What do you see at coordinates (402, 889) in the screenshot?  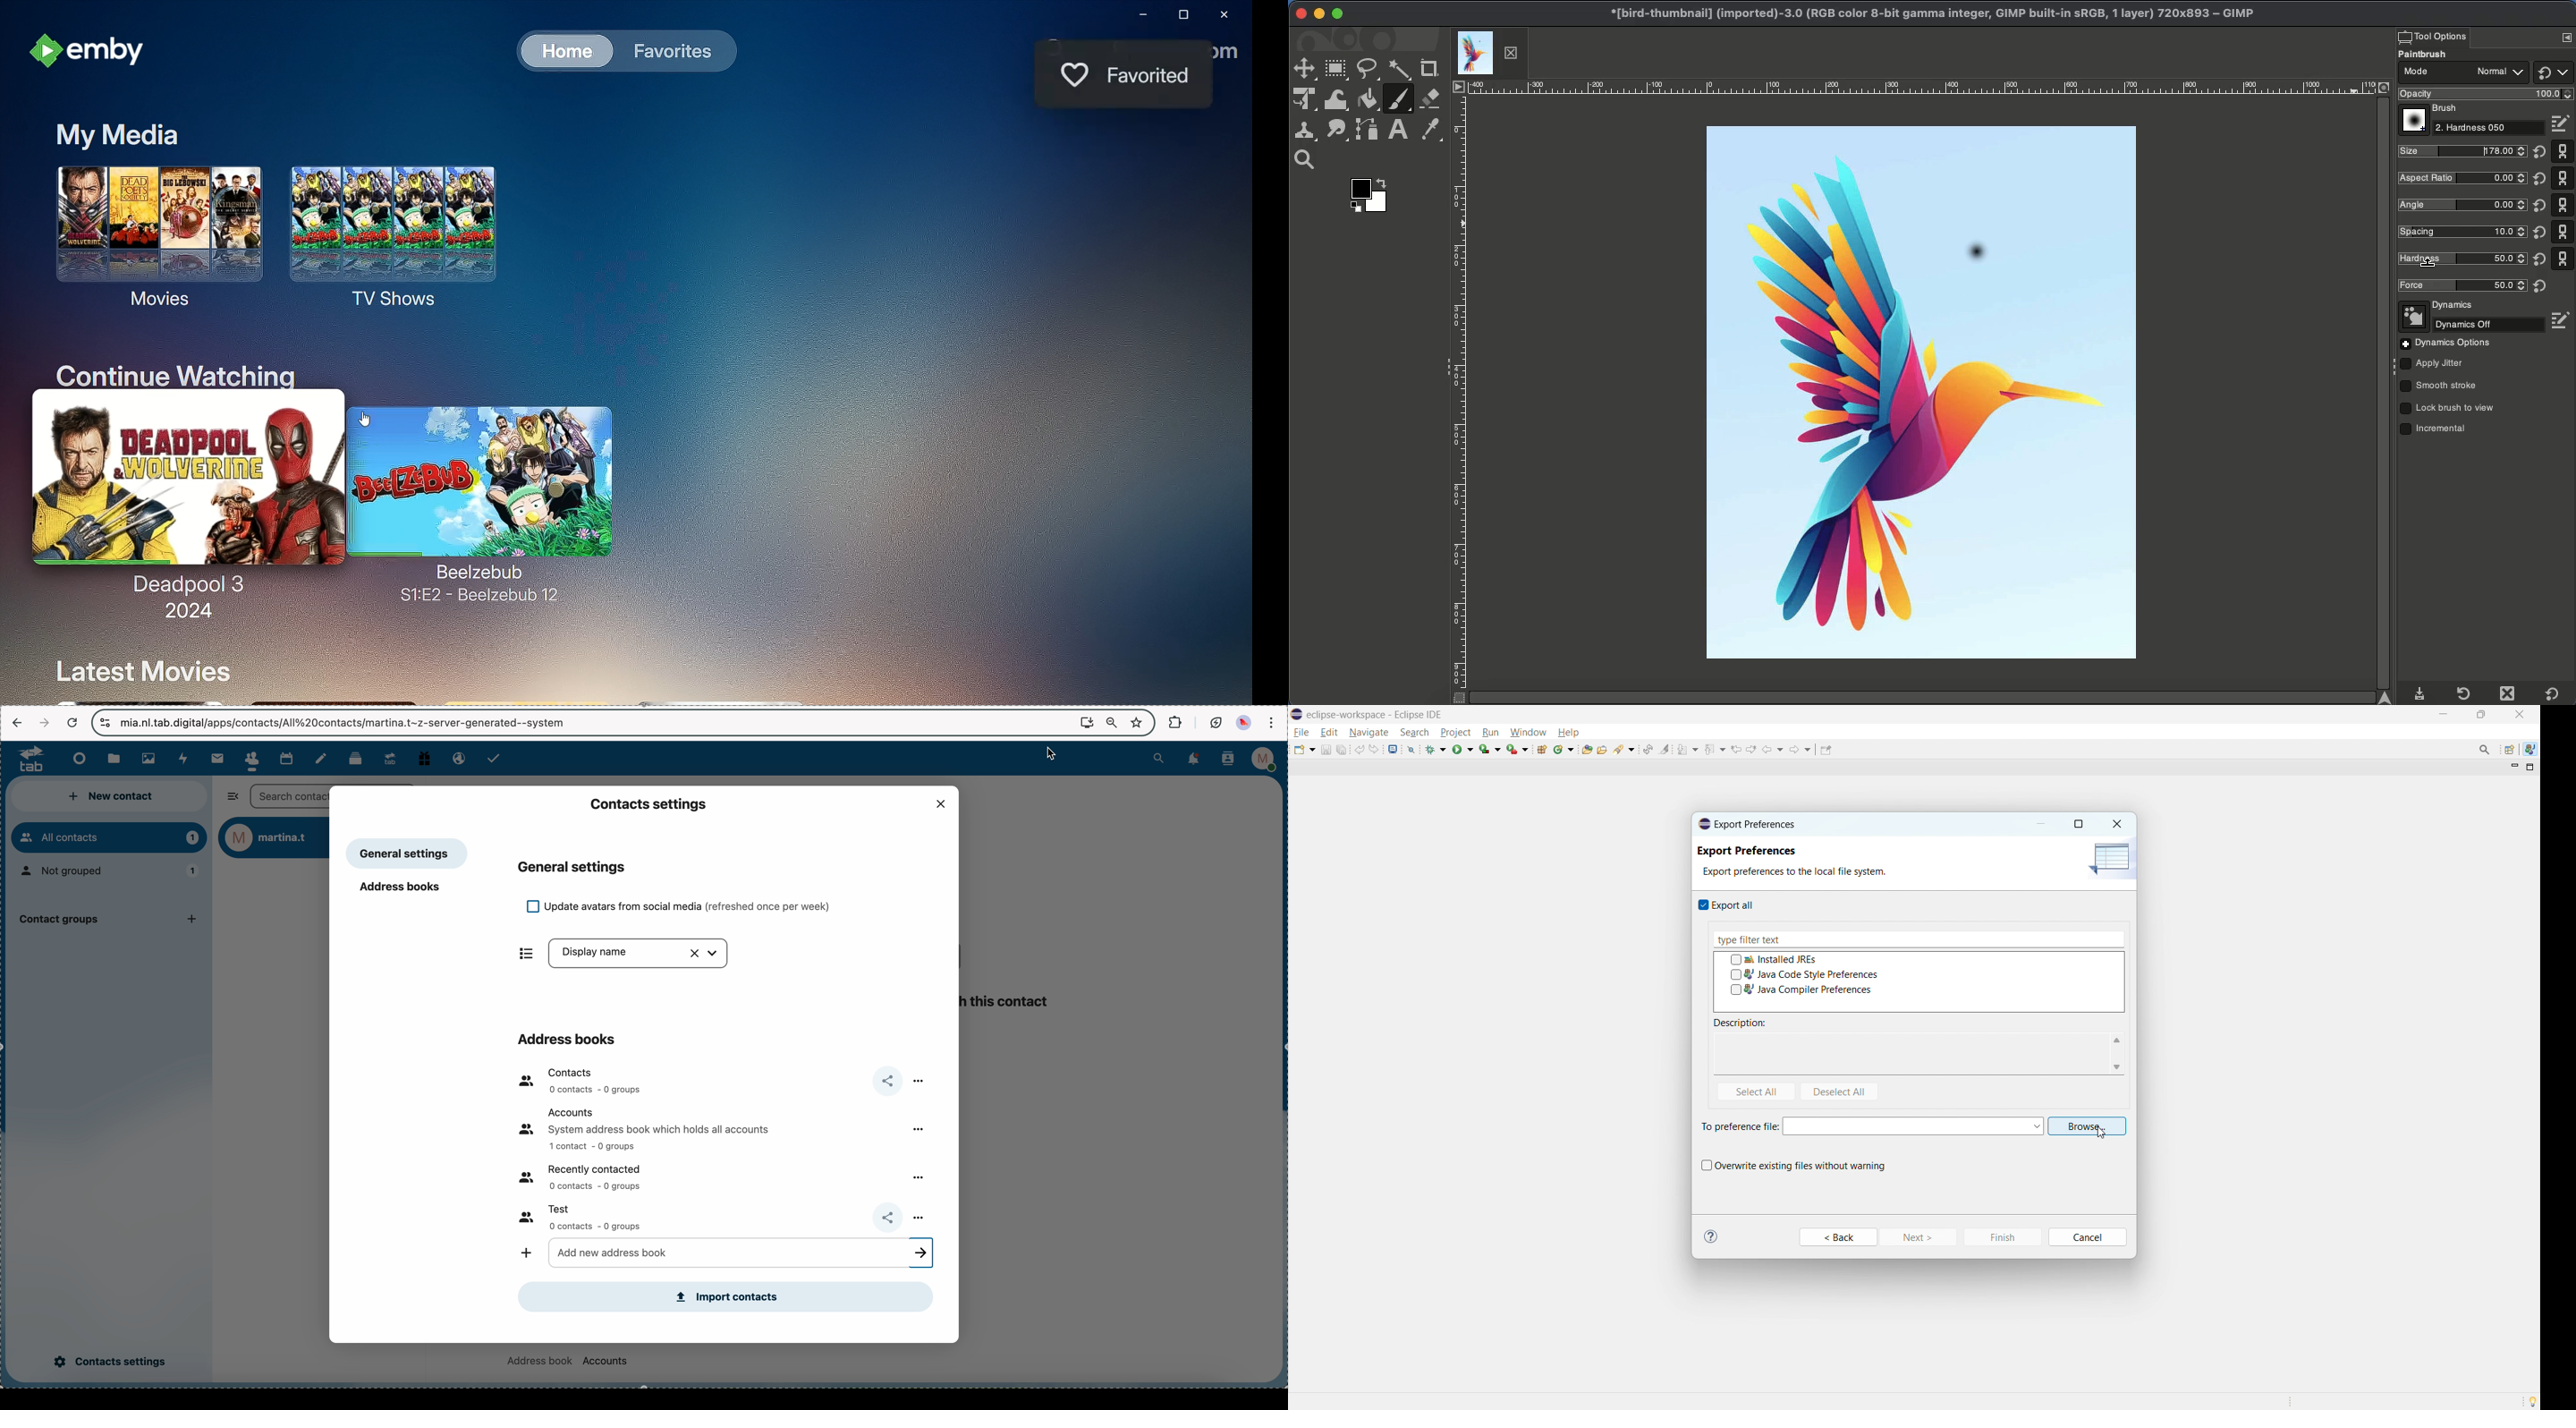 I see `address books` at bounding box center [402, 889].